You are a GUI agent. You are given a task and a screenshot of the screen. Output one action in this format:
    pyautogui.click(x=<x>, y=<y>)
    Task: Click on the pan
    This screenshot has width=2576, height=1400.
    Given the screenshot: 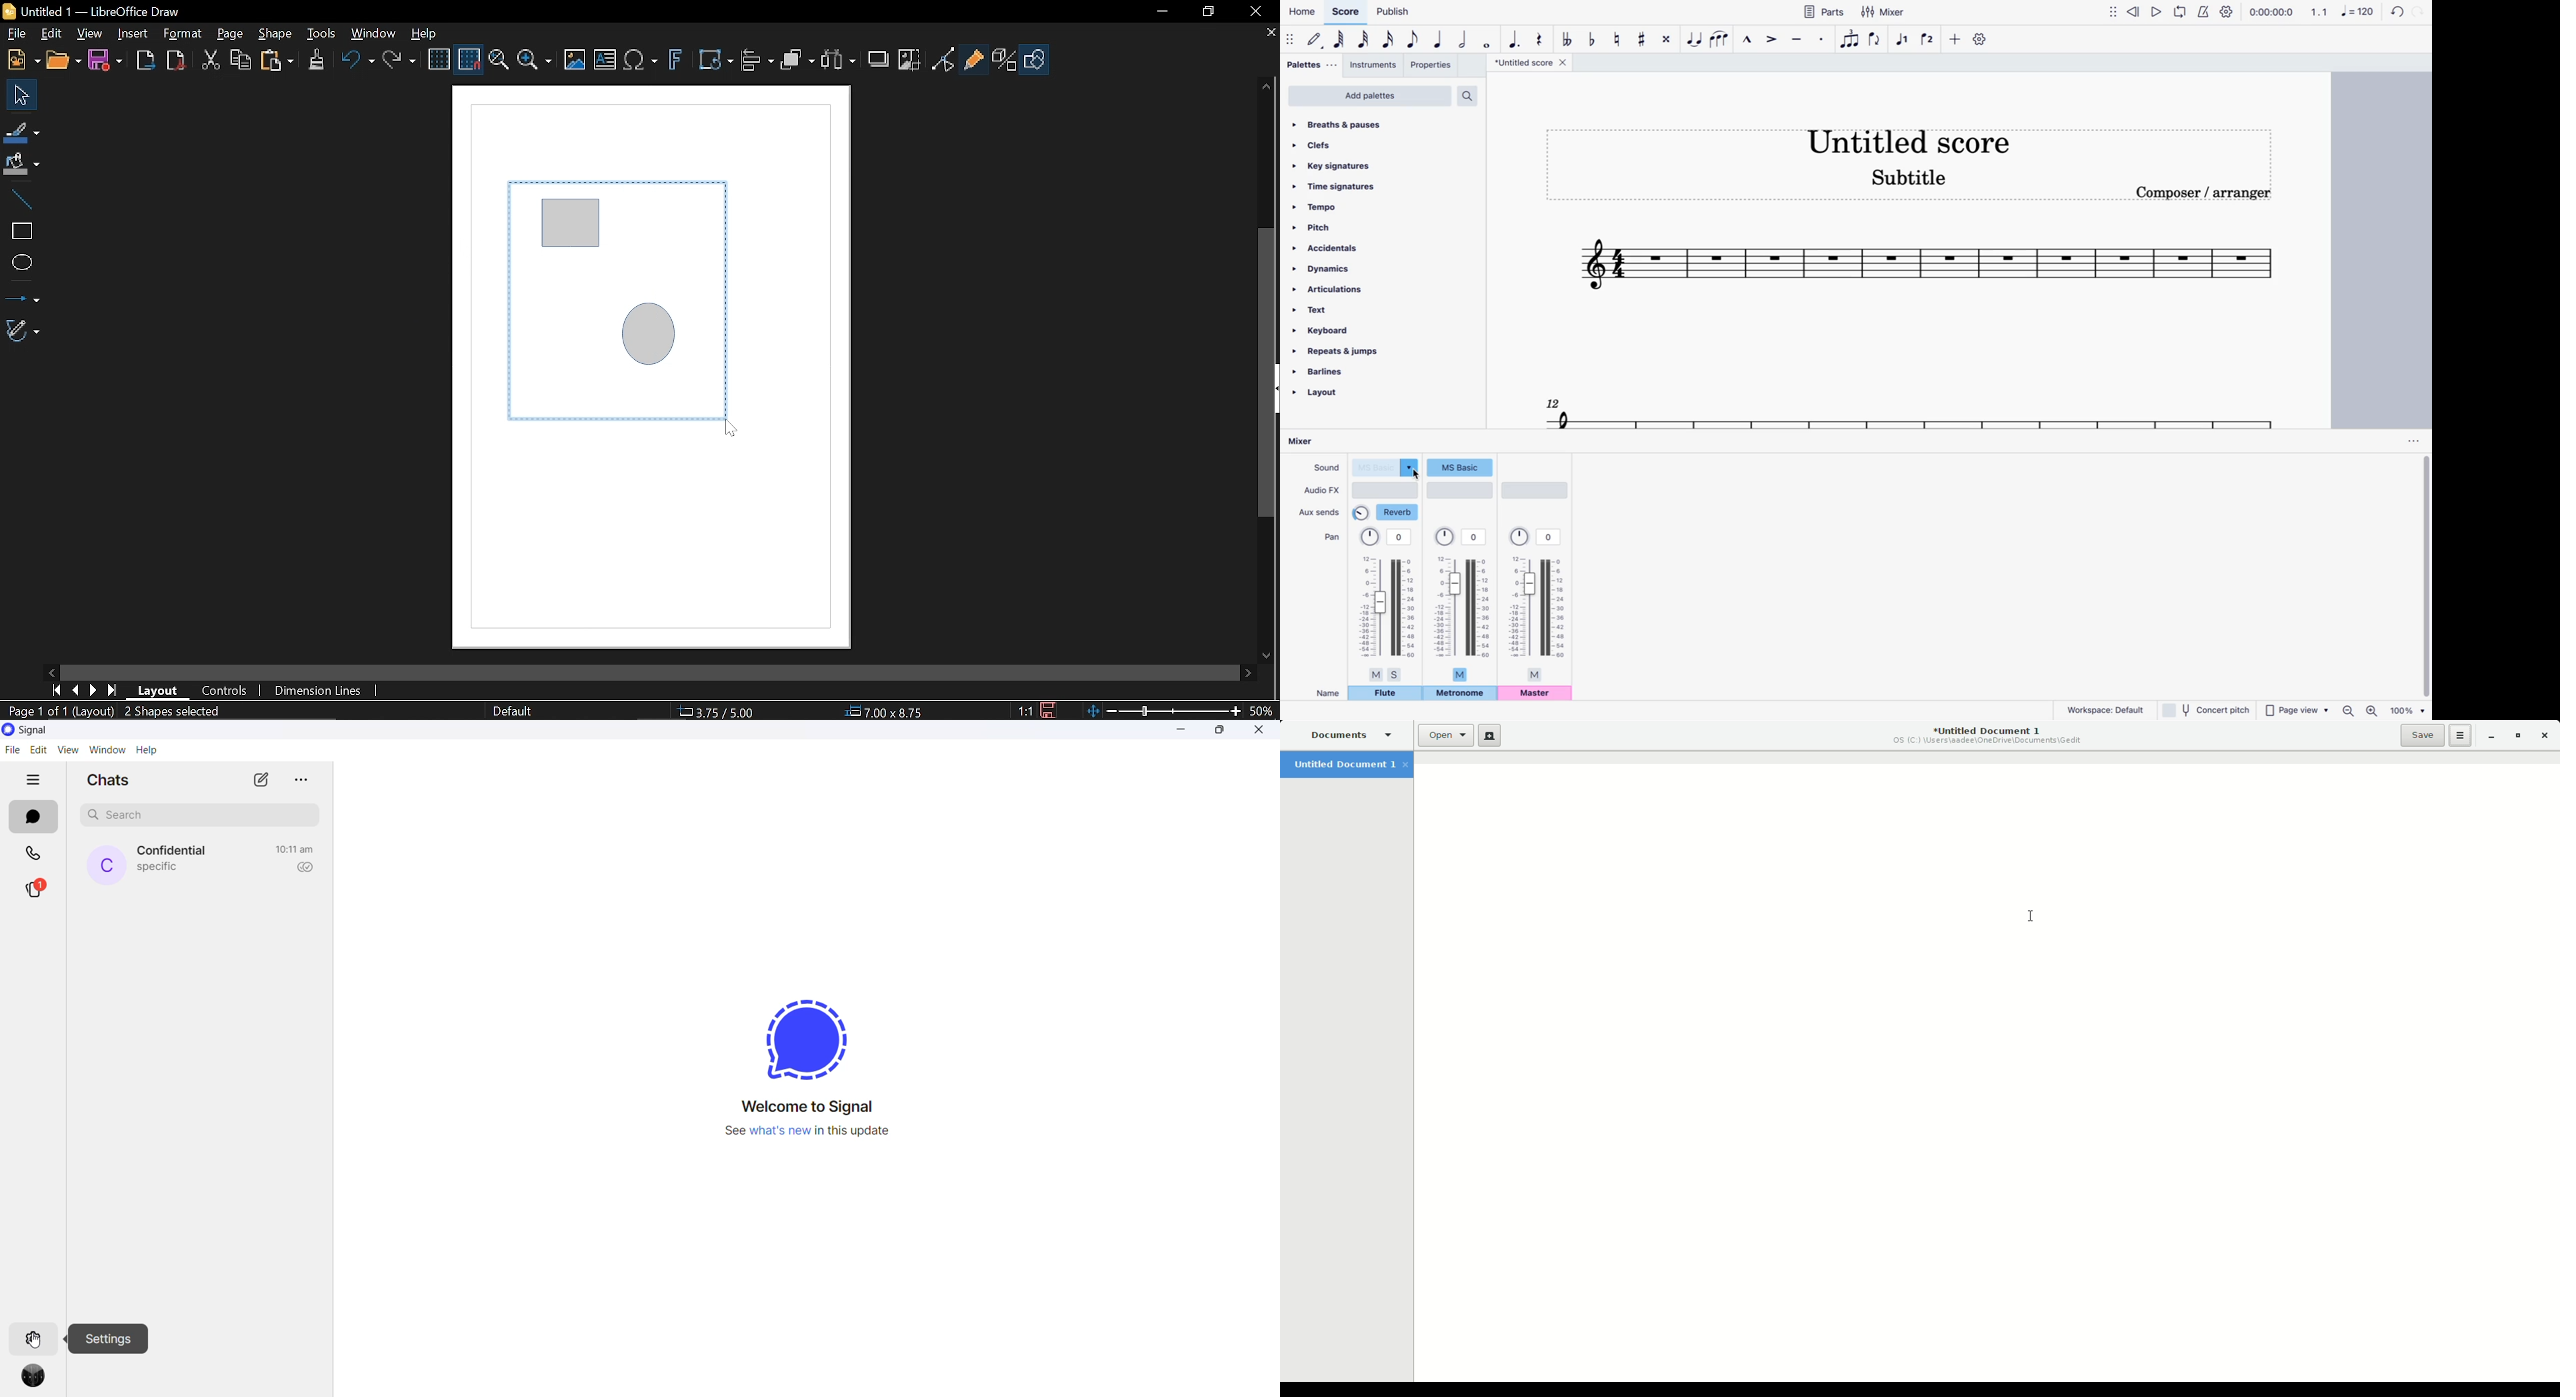 What is the action you would take?
    pyautogui.click(x=1536, y=604)
    